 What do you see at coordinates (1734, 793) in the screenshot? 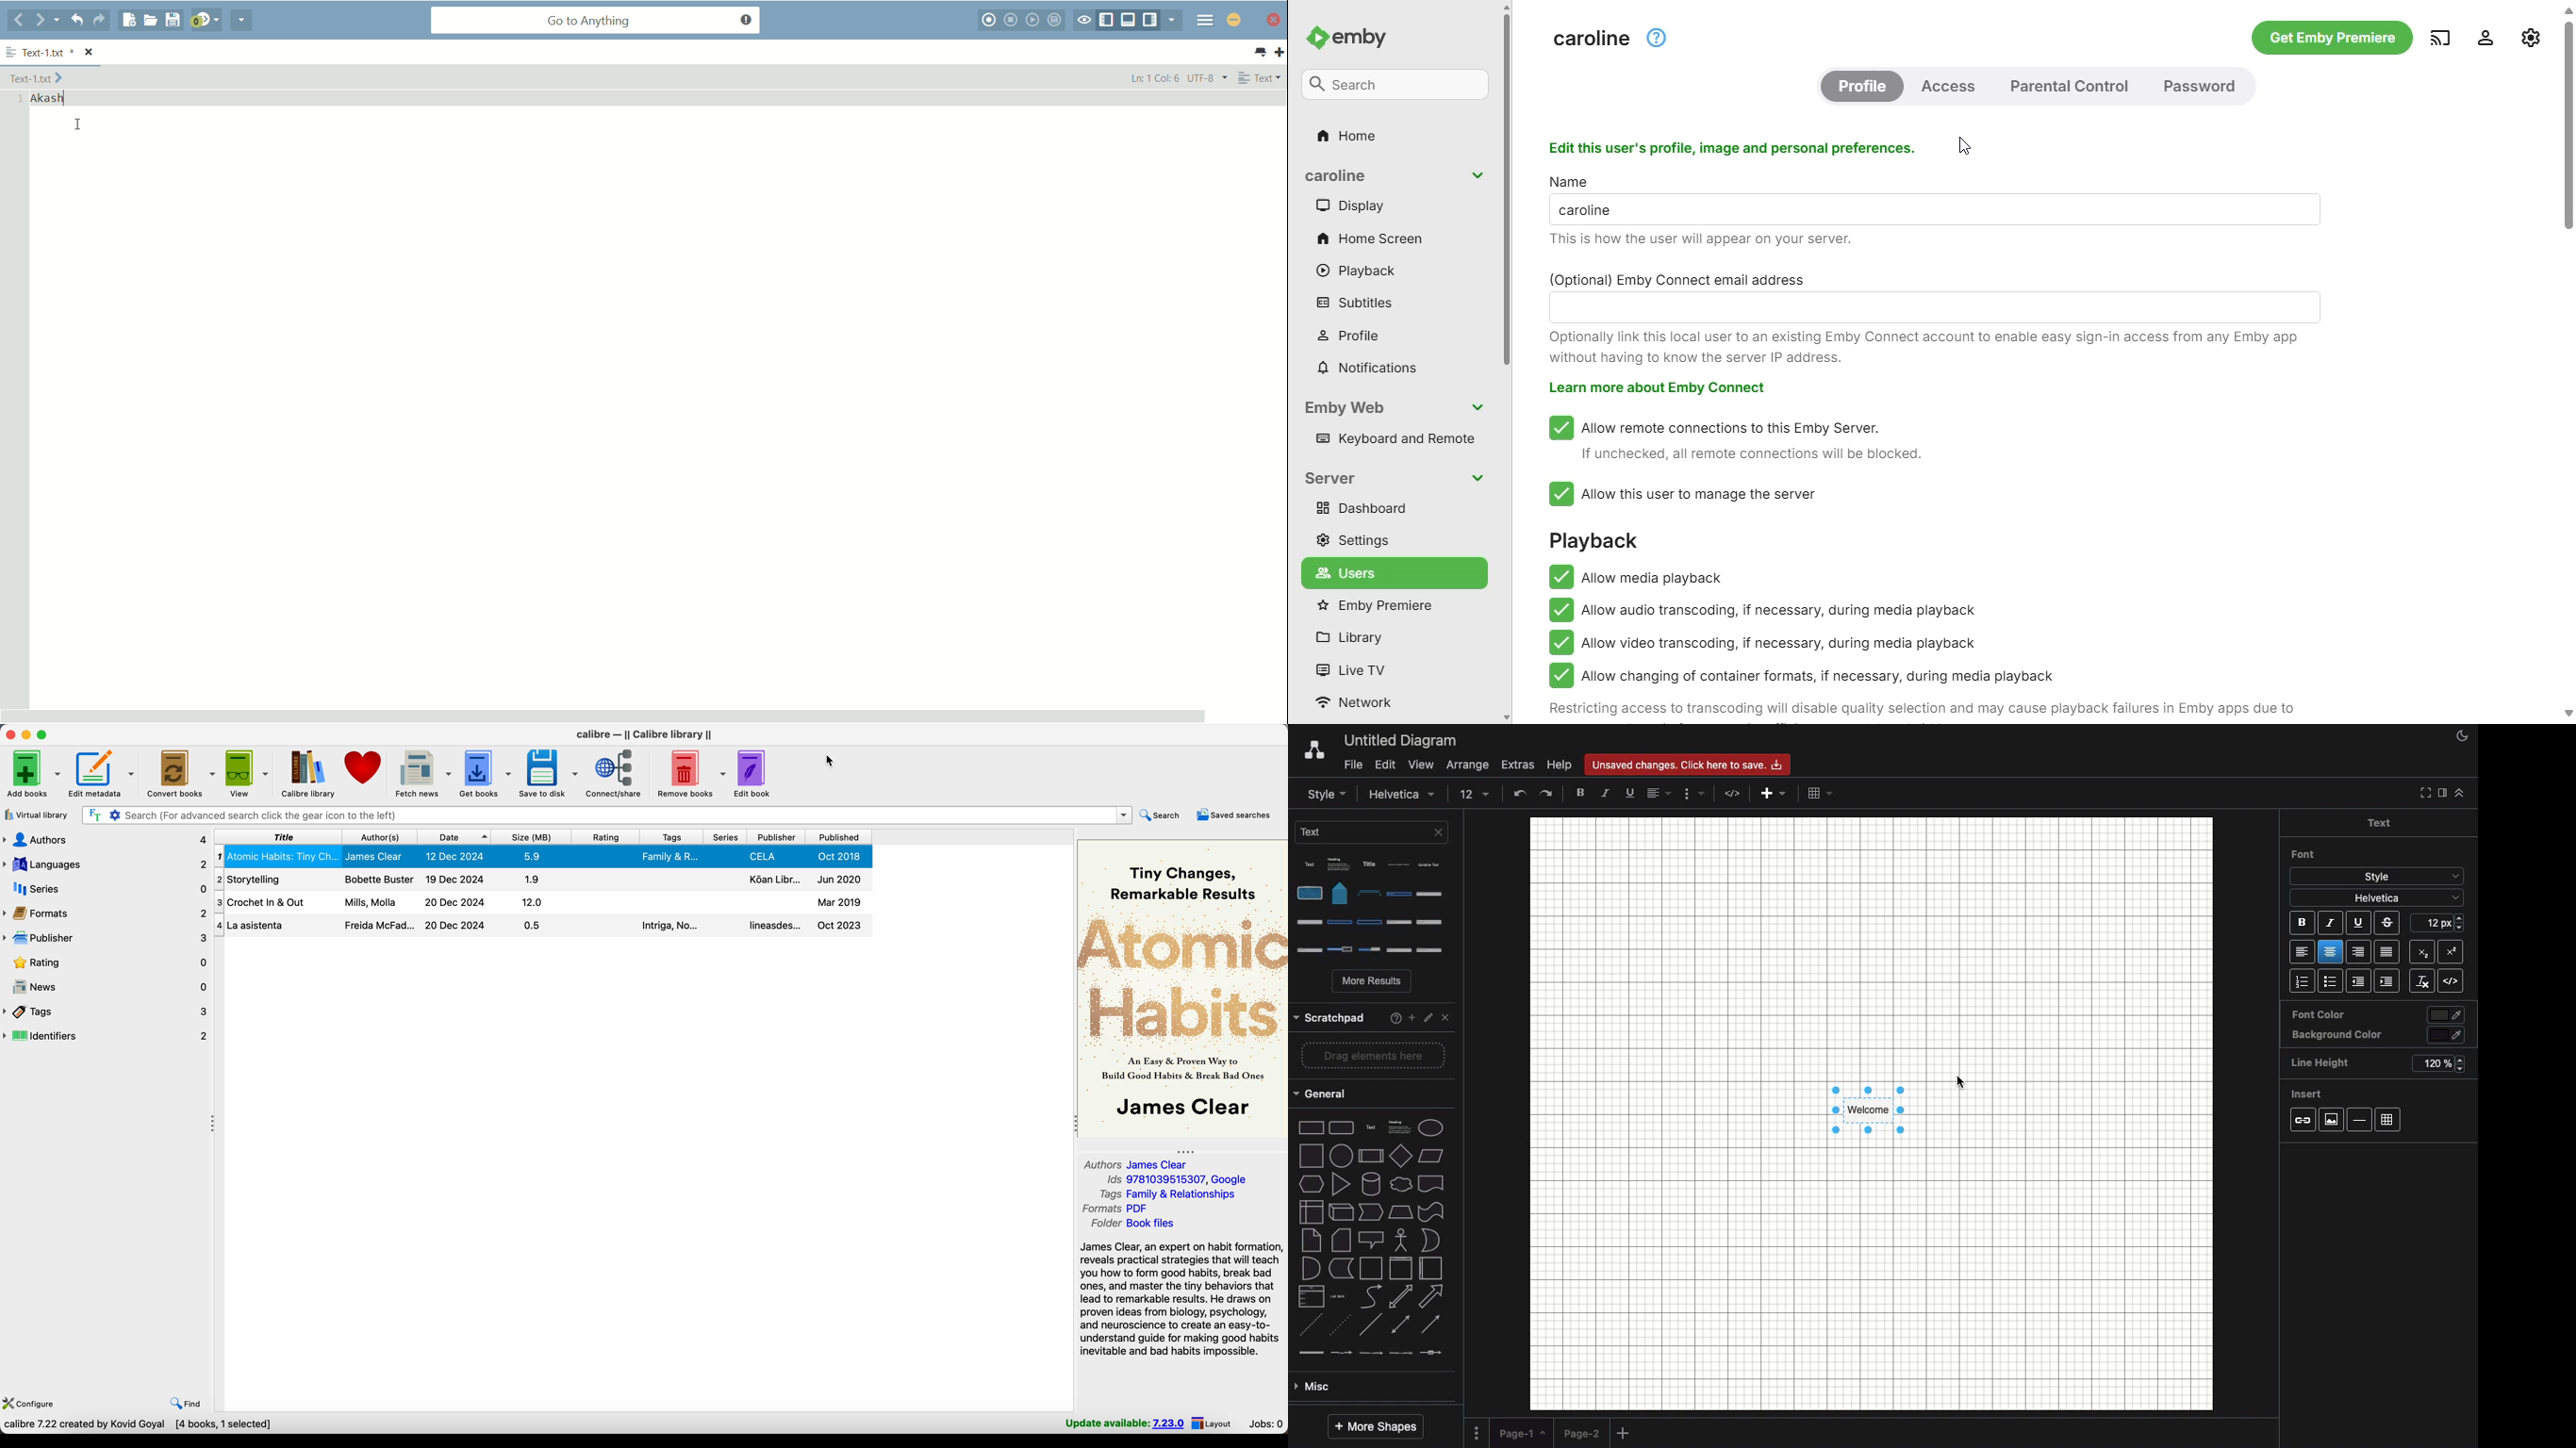
I see `Arrow` at bounding box center [1734, 793].